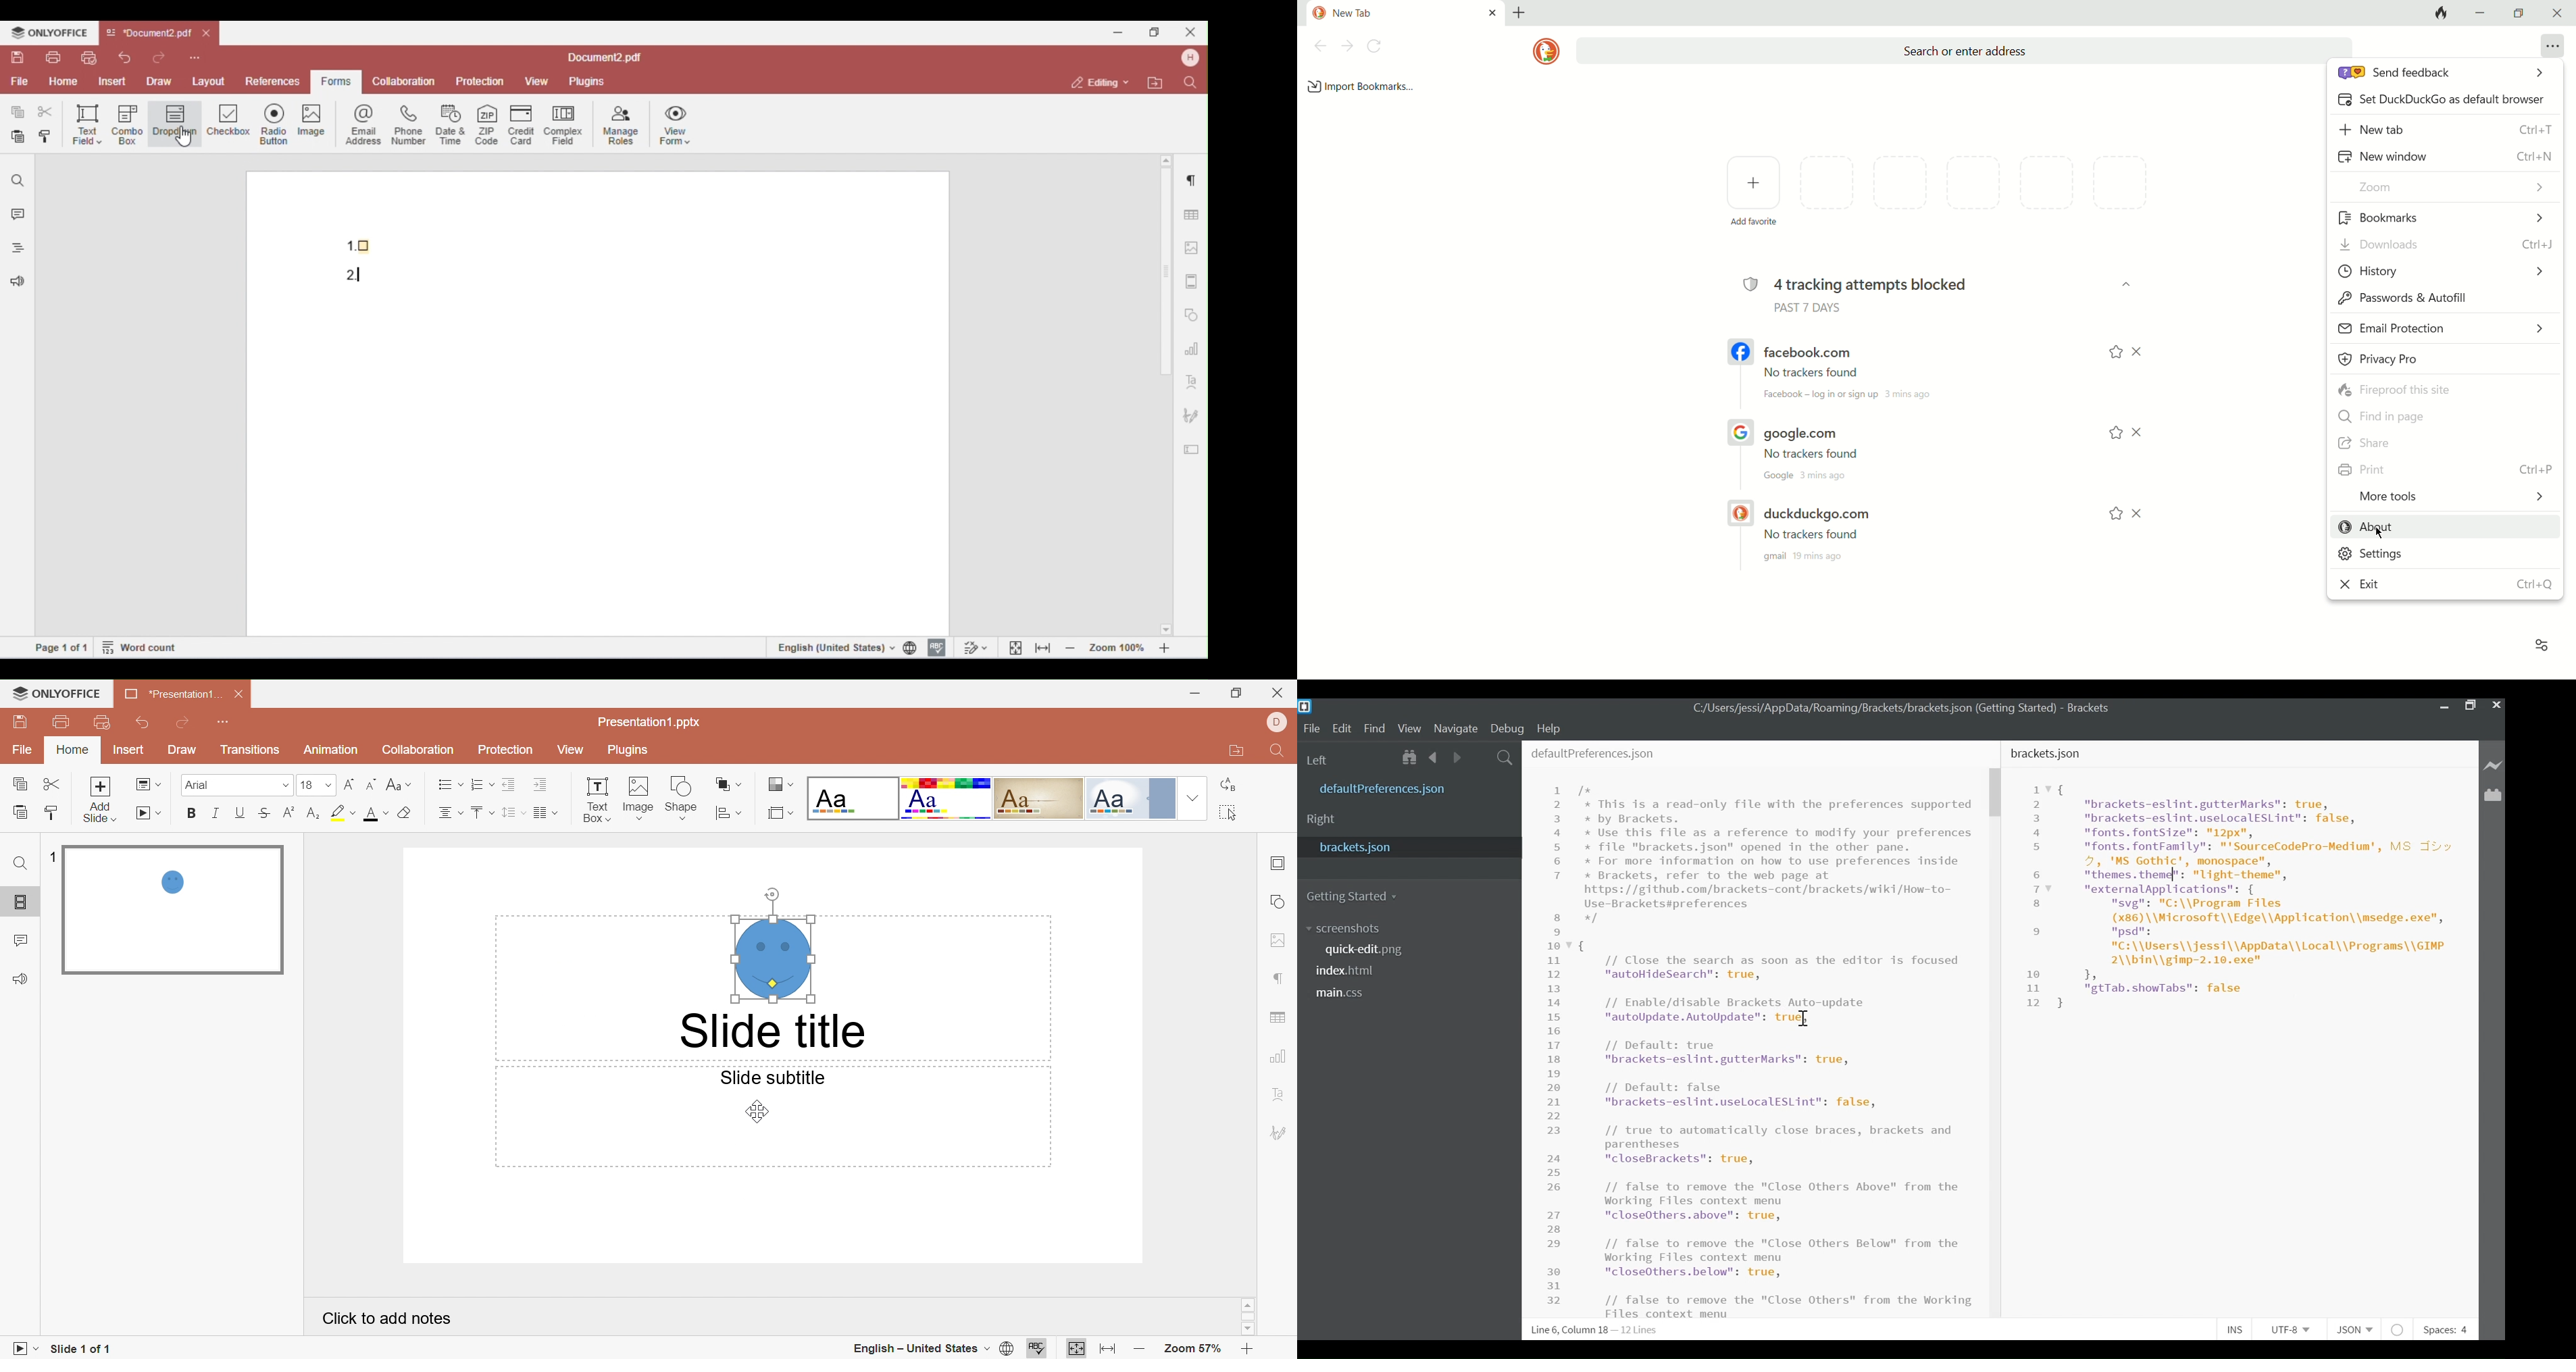 This screenshot has height=1372, width=2576. What do you see at coordinates (2353, 1329) in the screenshot?
I see `Select File Type` at bounding box center [2353, 1329].